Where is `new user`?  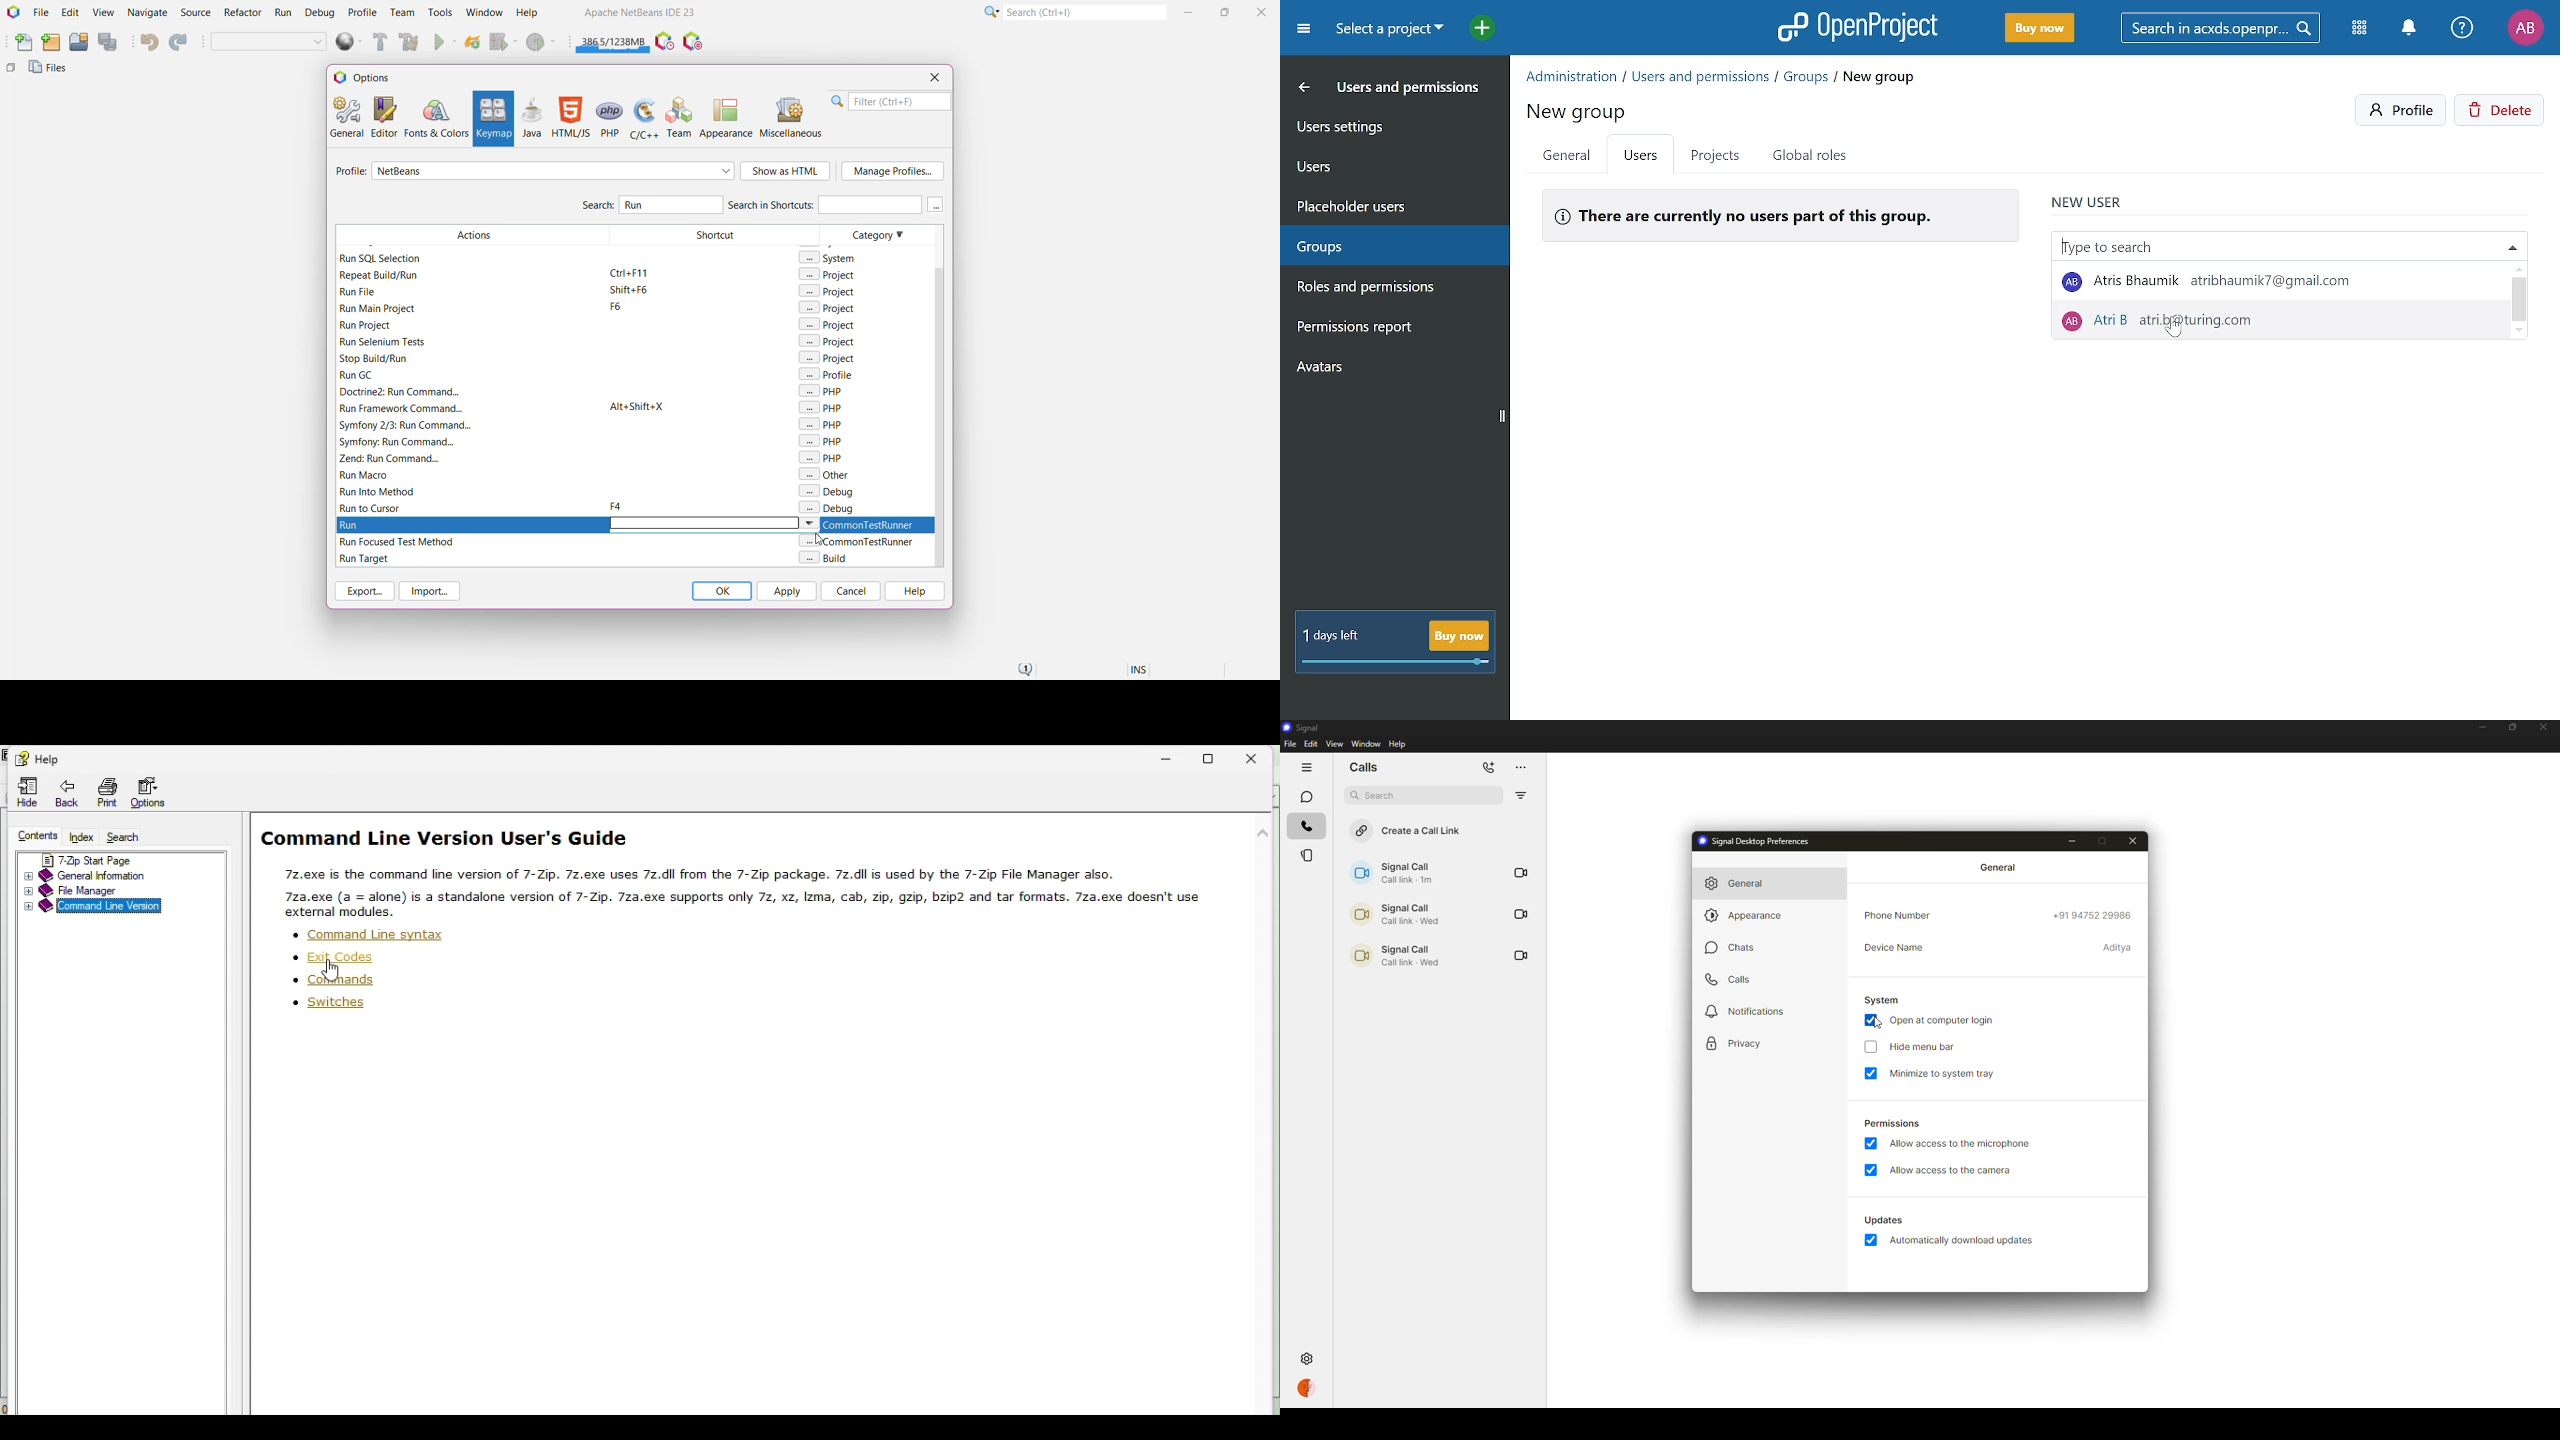 new user is located at coordinates (2087, 199).